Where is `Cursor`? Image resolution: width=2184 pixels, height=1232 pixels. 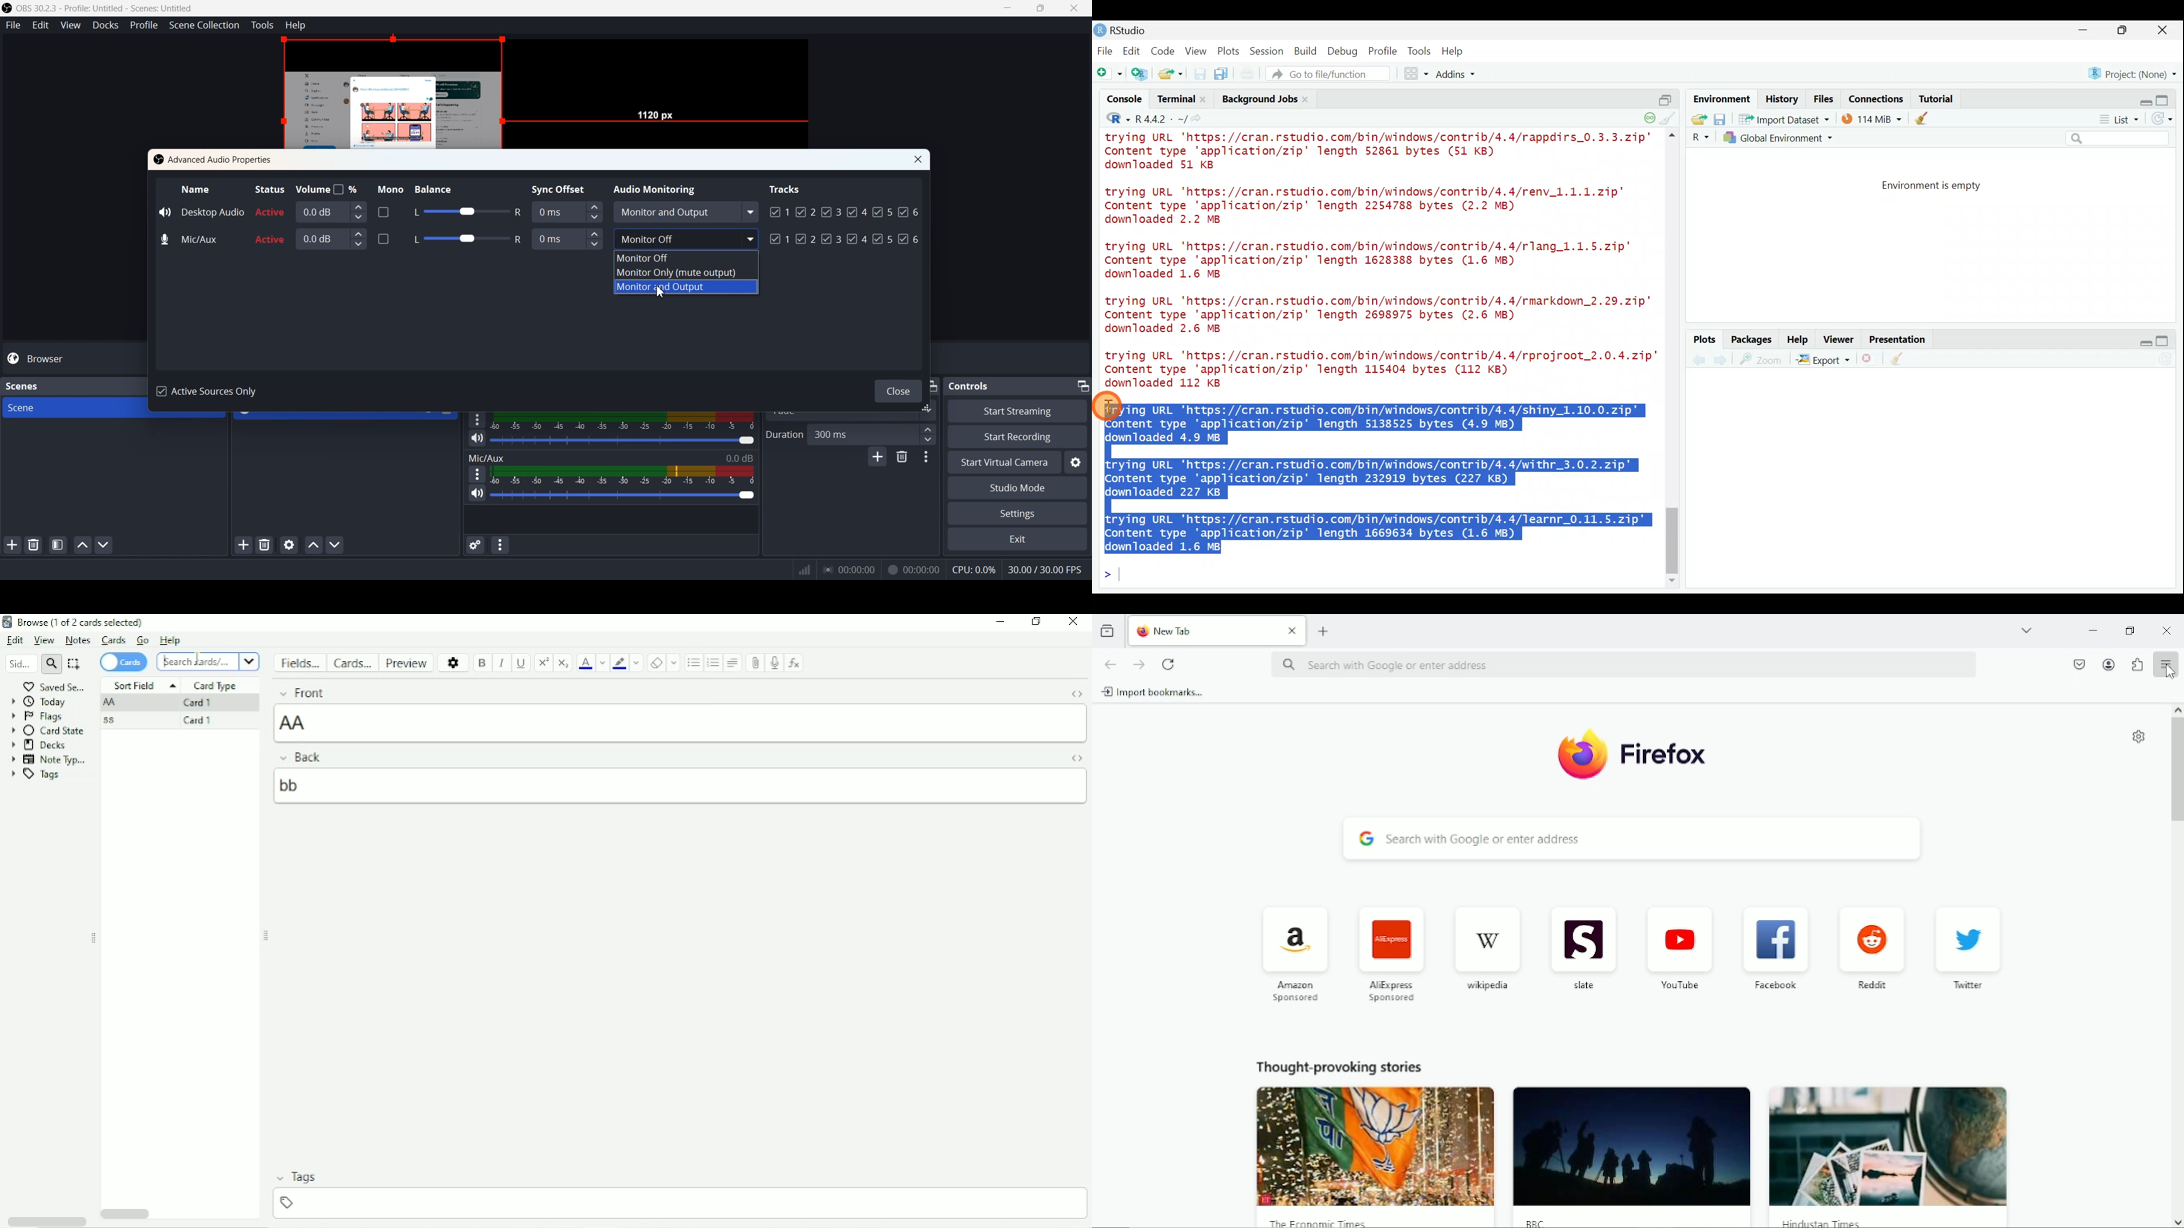
Cursor is located at coordinates (1111, 406).